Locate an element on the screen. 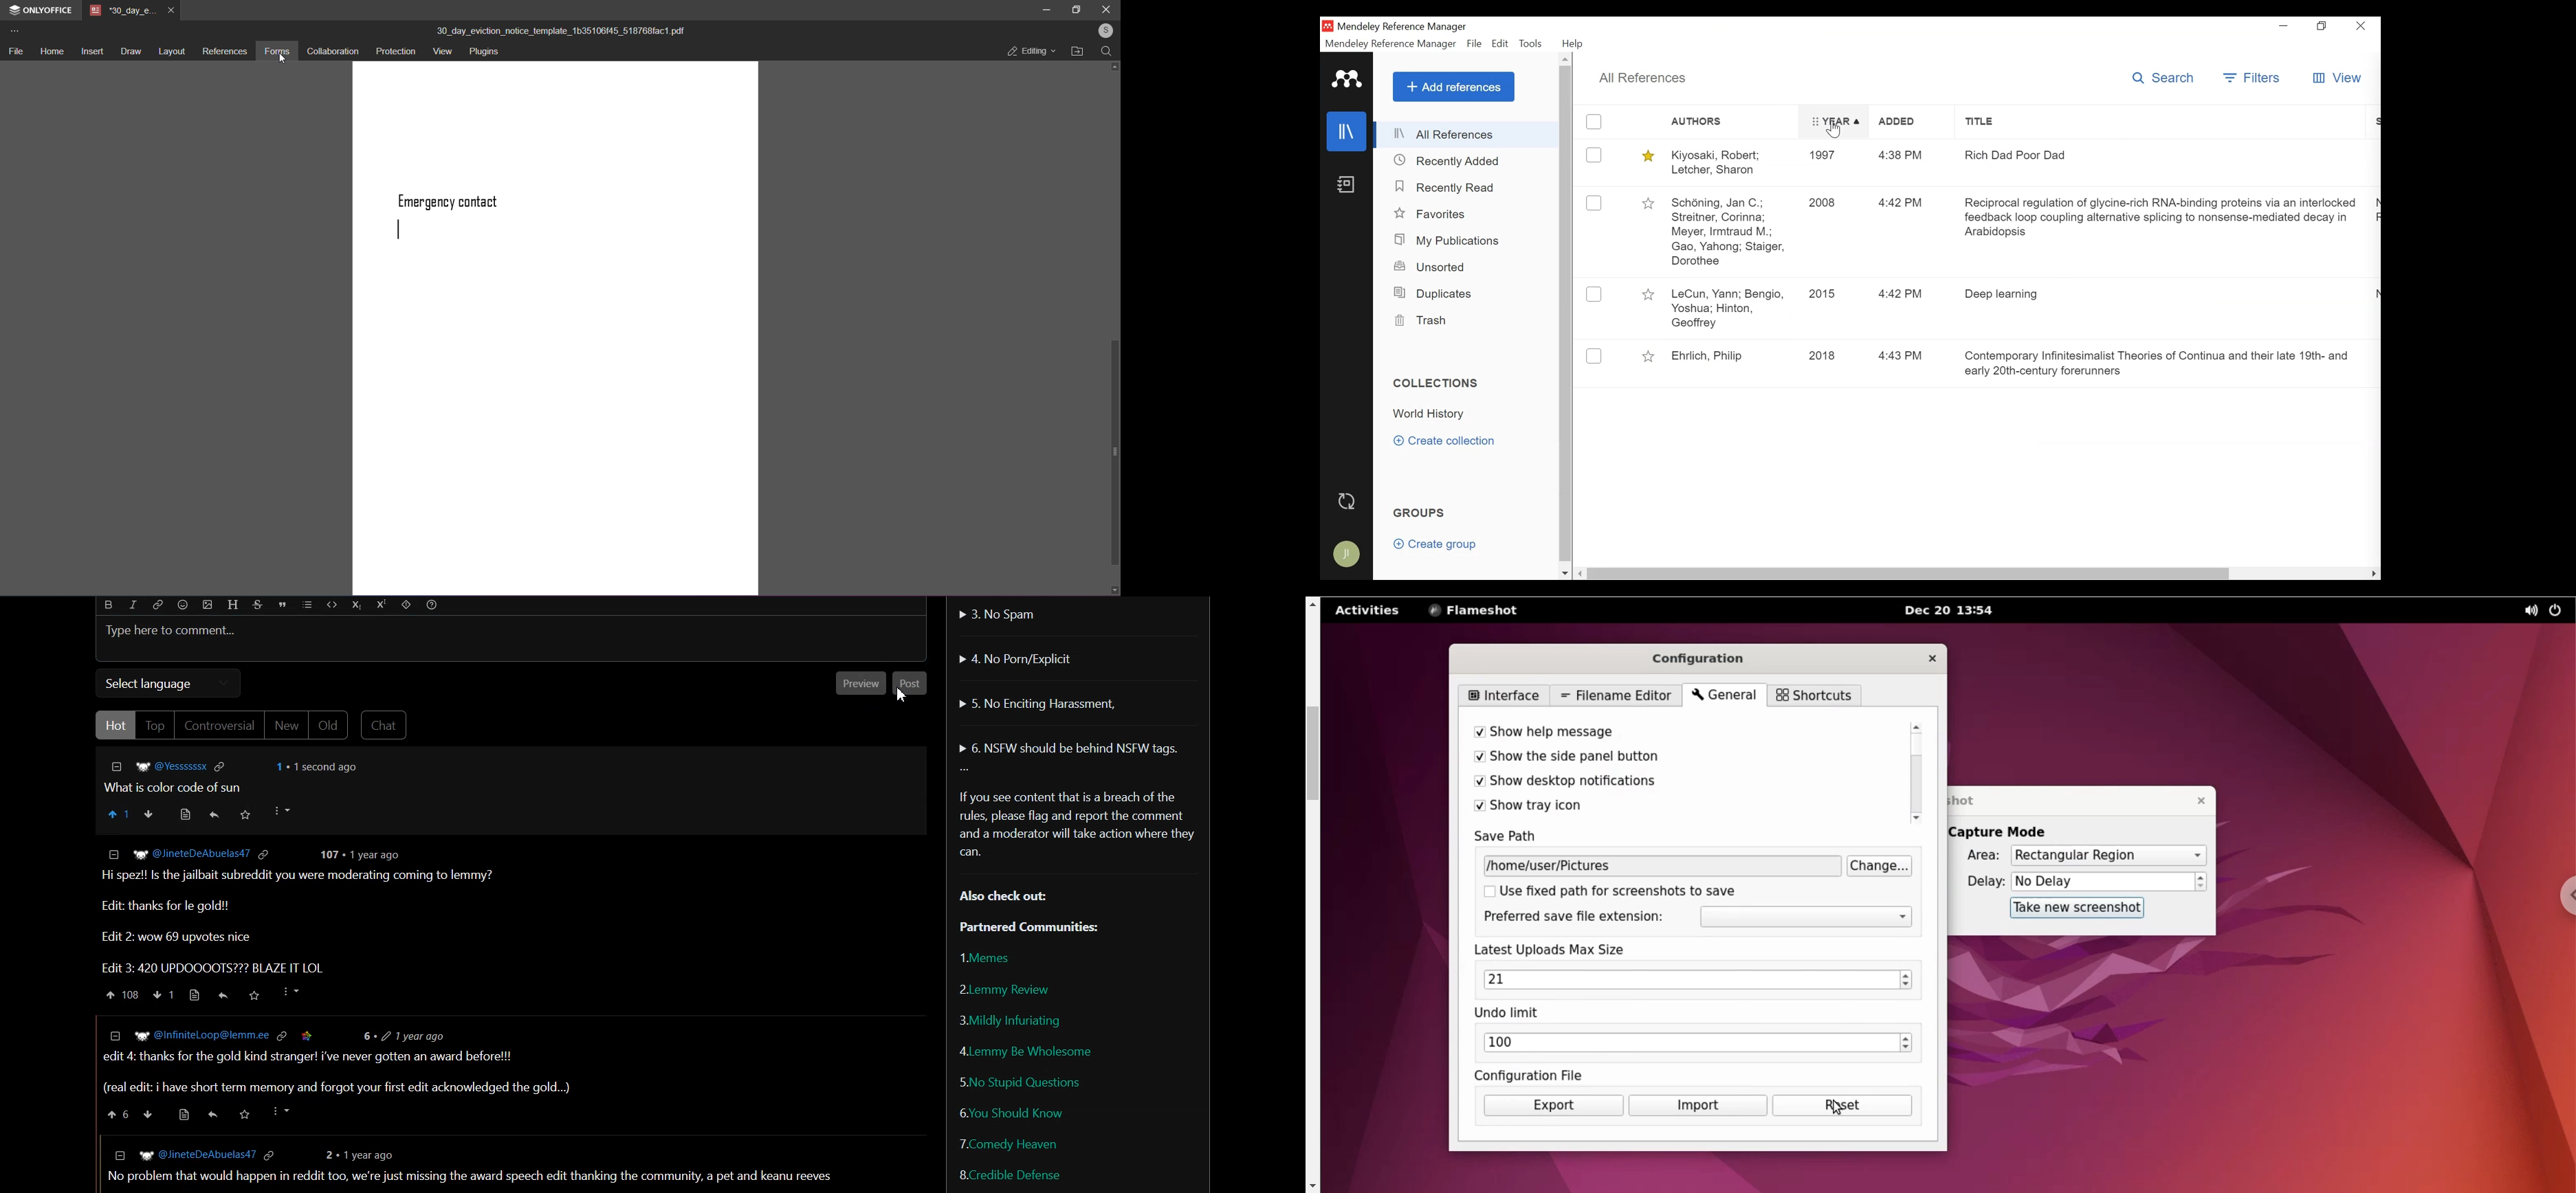 The image size is (2576, 1204). Reply is located at coordinates (212, 815).